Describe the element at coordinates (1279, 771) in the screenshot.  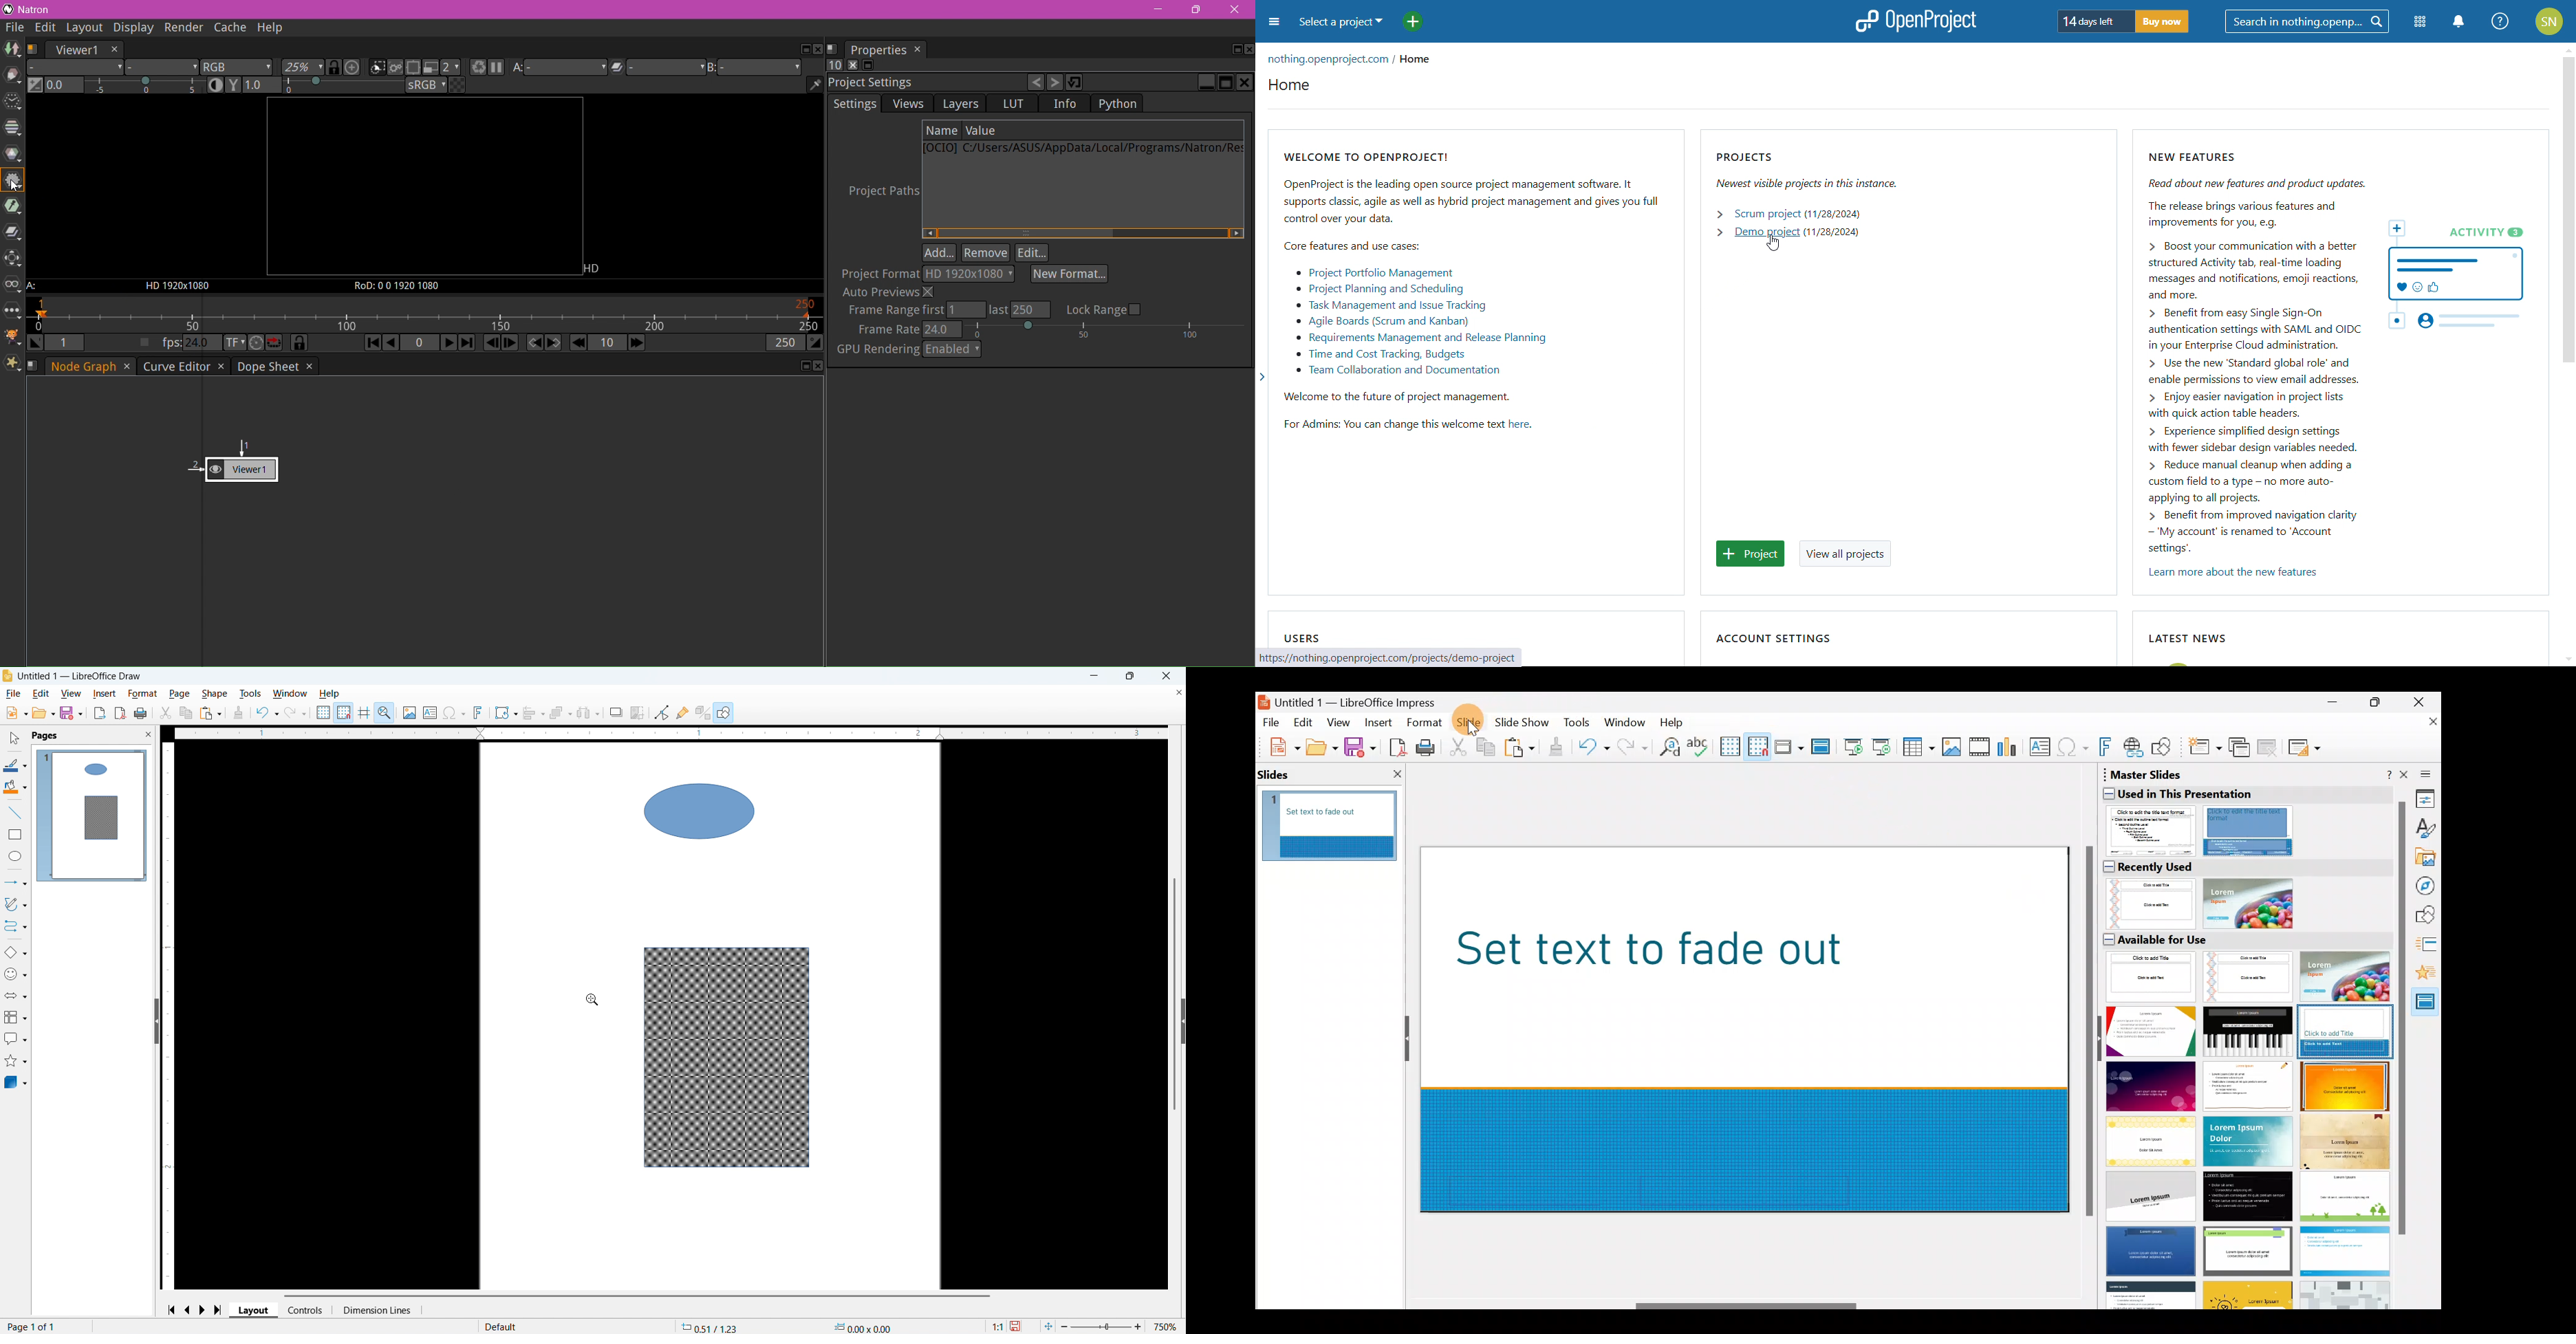
I see `slides` at that location.